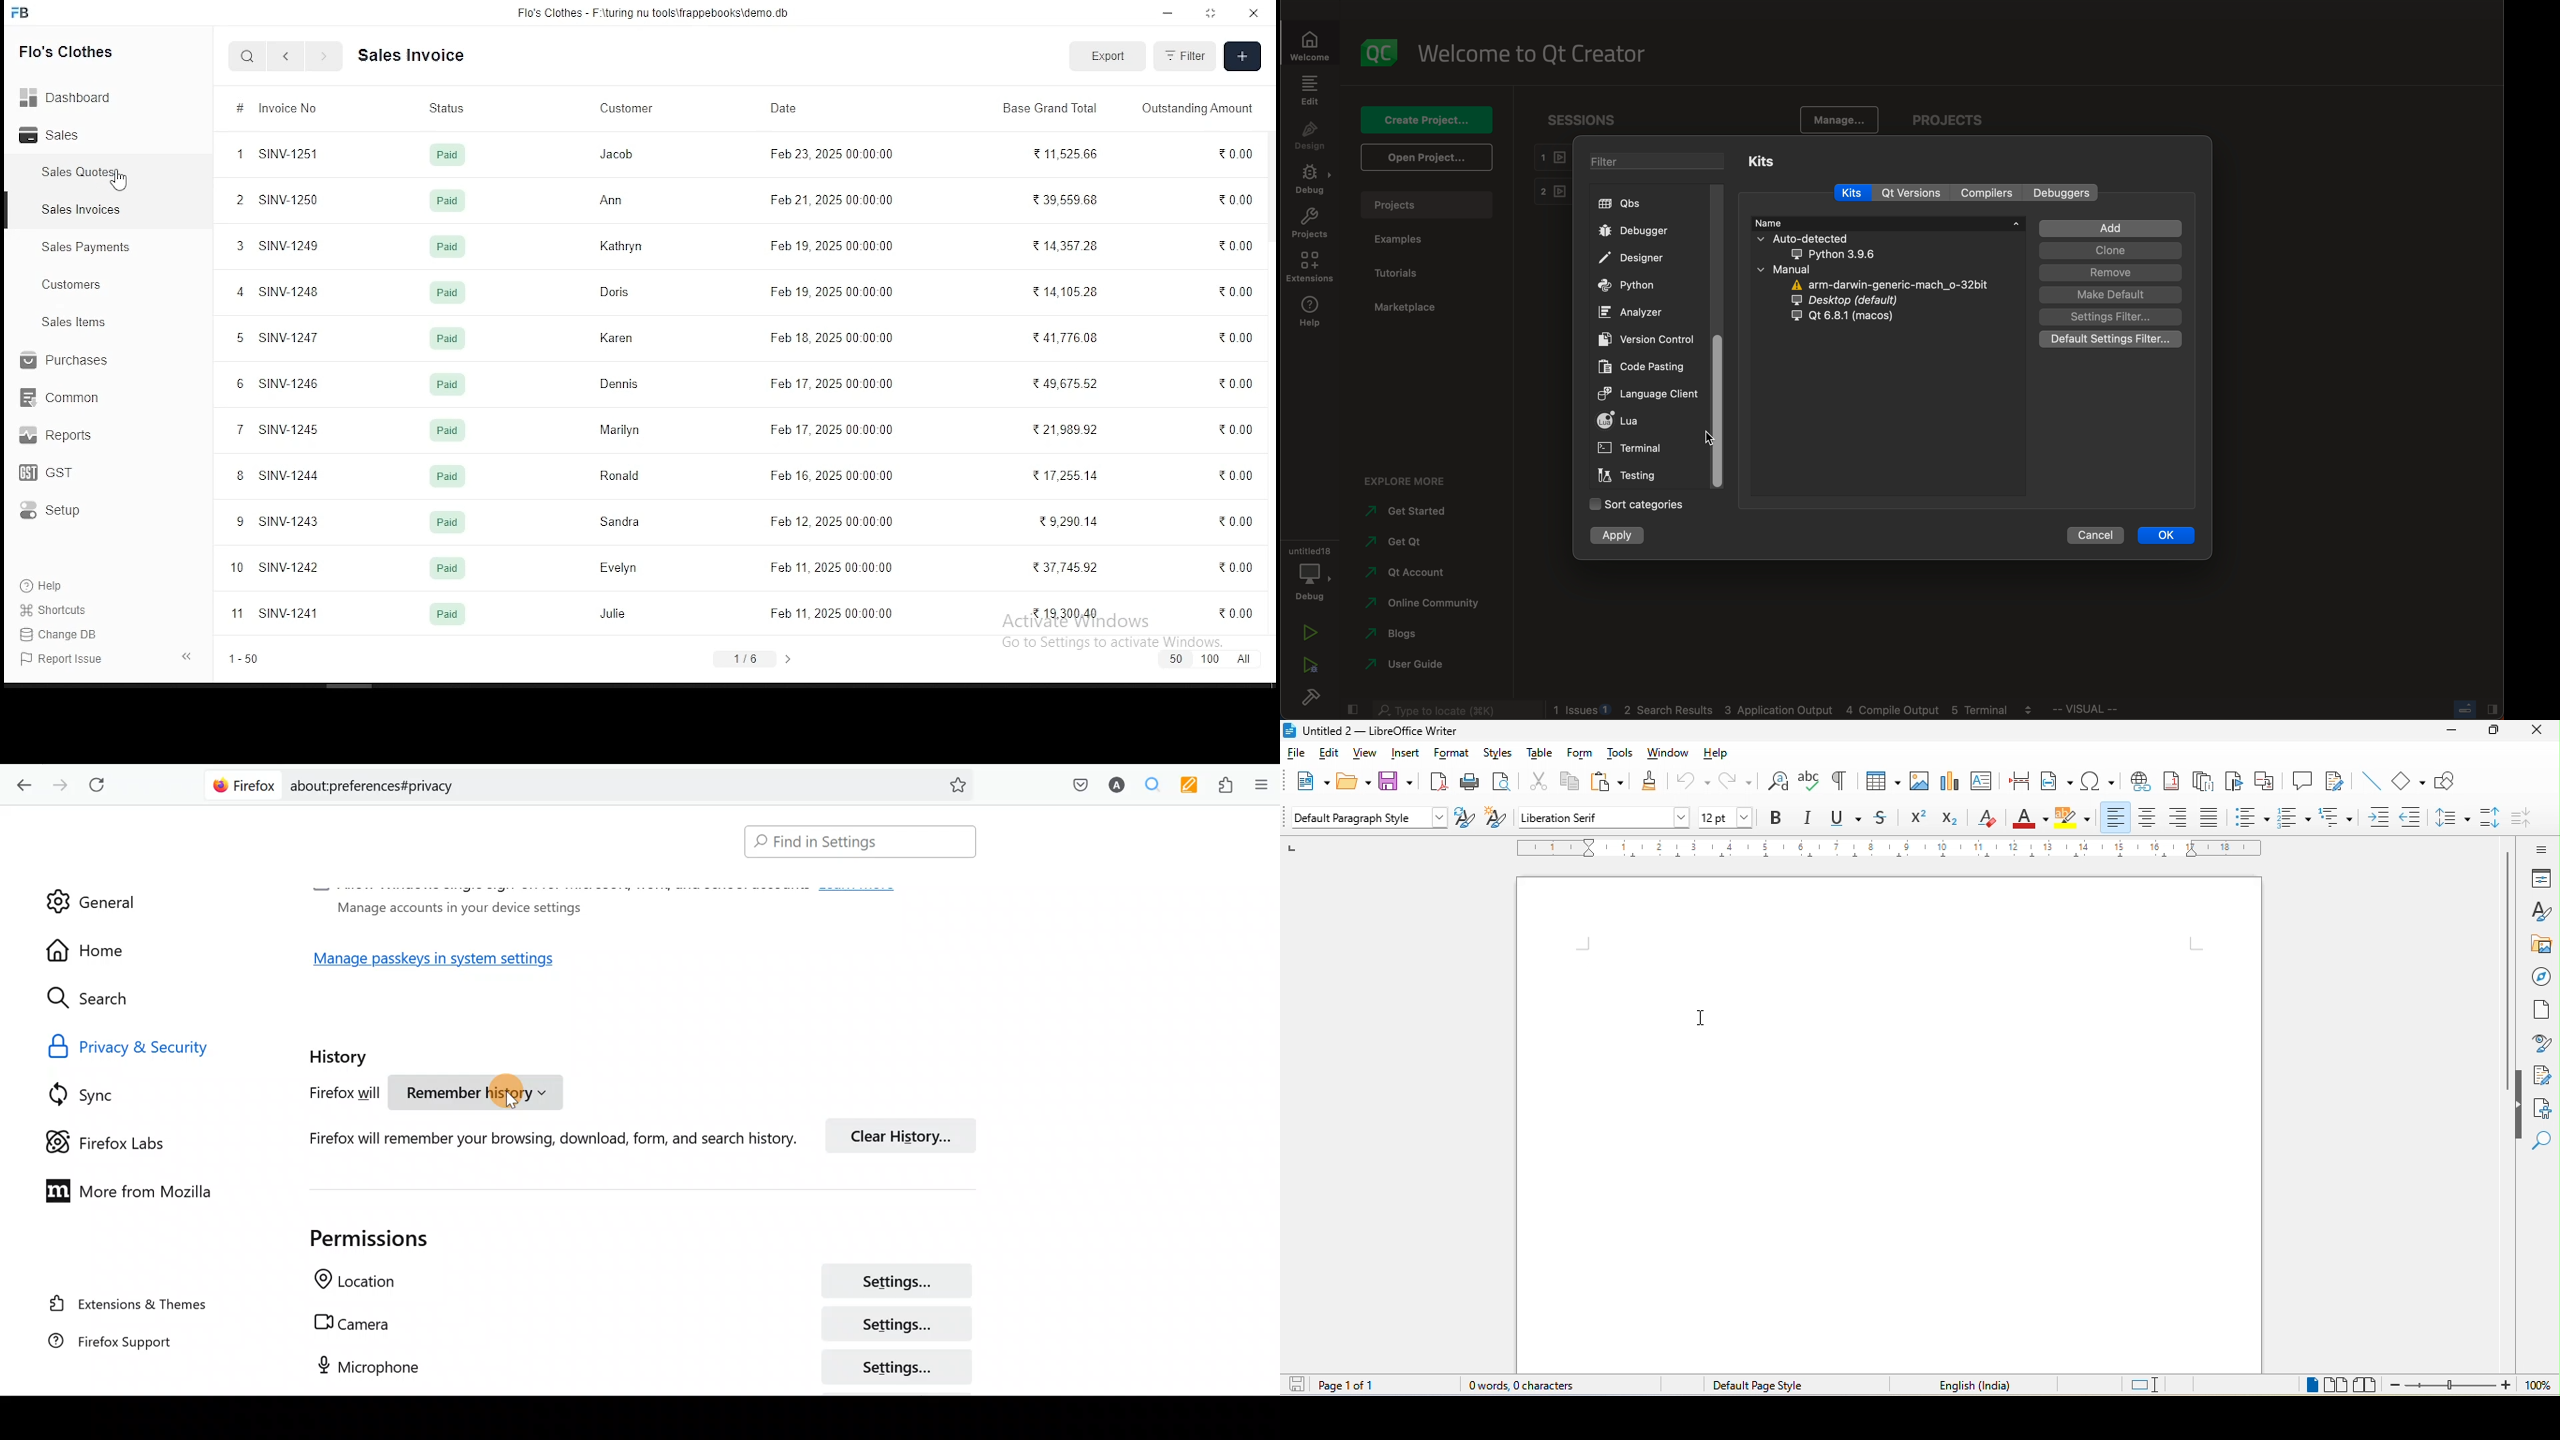 The height and width of the screenshot is (1456, 2576). What do you see at coordinates (2369, 1385) in the screenshot?
I see `book view` at bounding box center [2369, 1385].